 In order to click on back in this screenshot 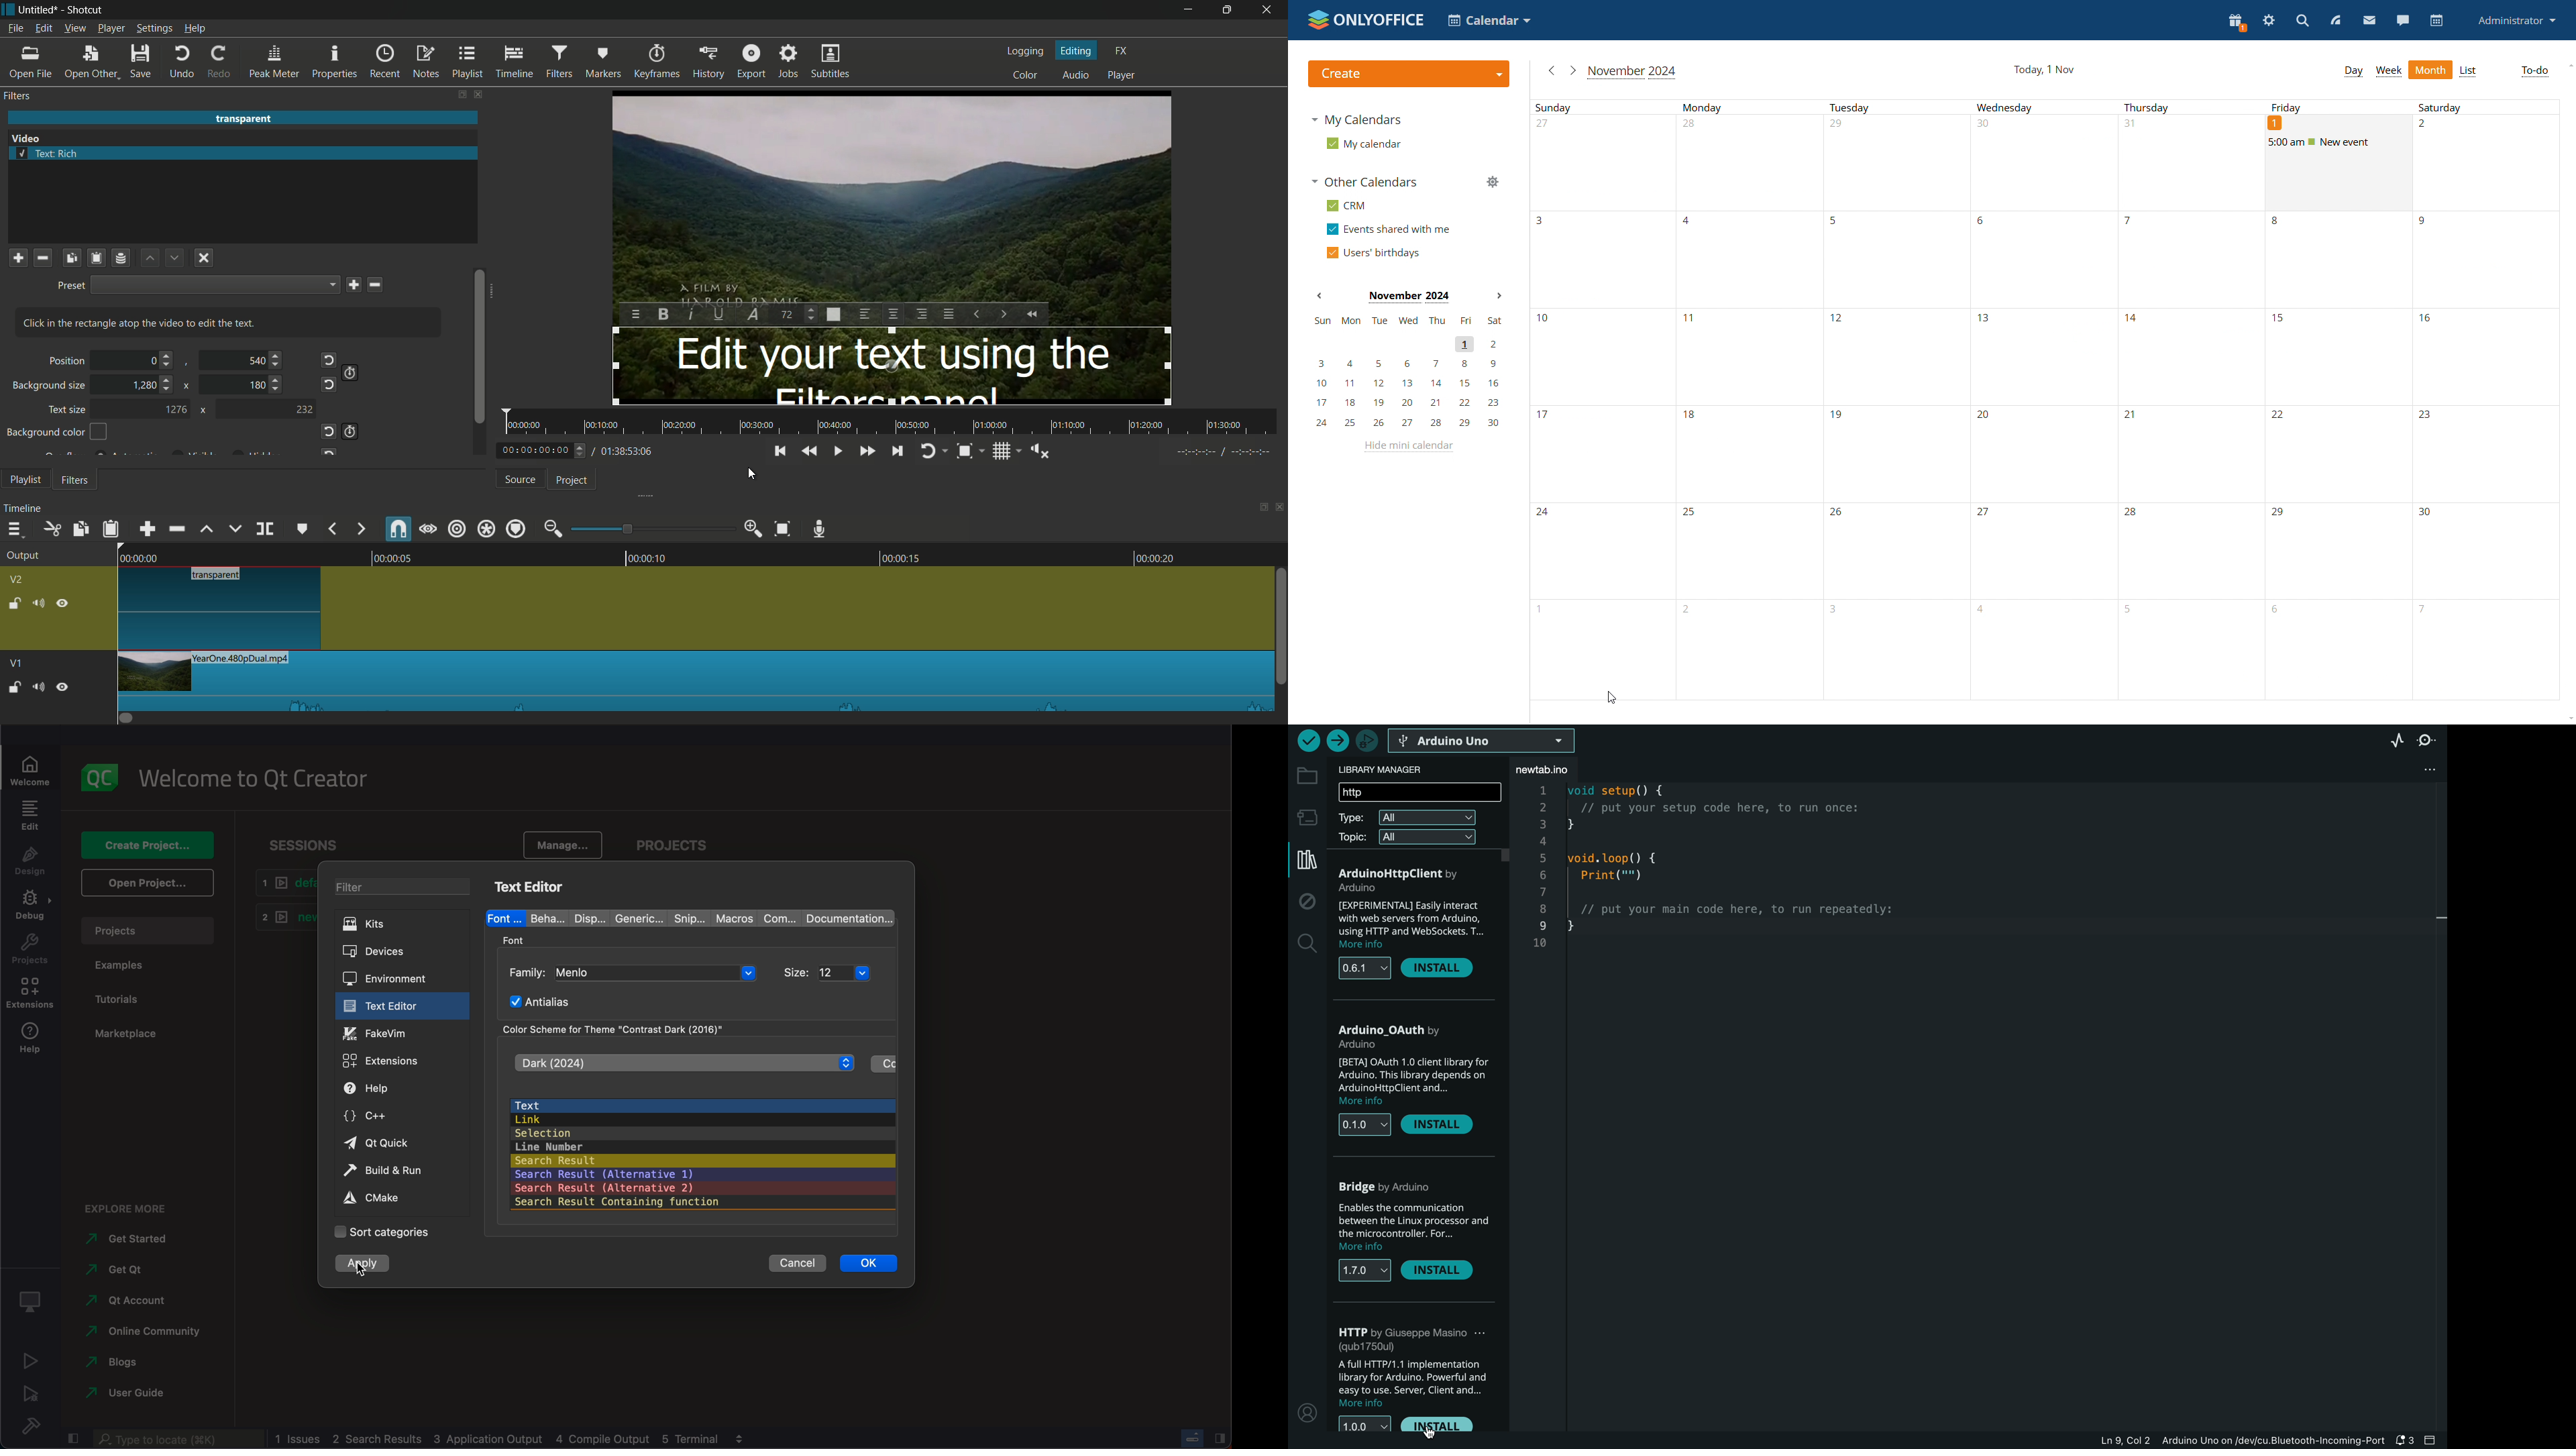, I will do `click(808, 449)`.